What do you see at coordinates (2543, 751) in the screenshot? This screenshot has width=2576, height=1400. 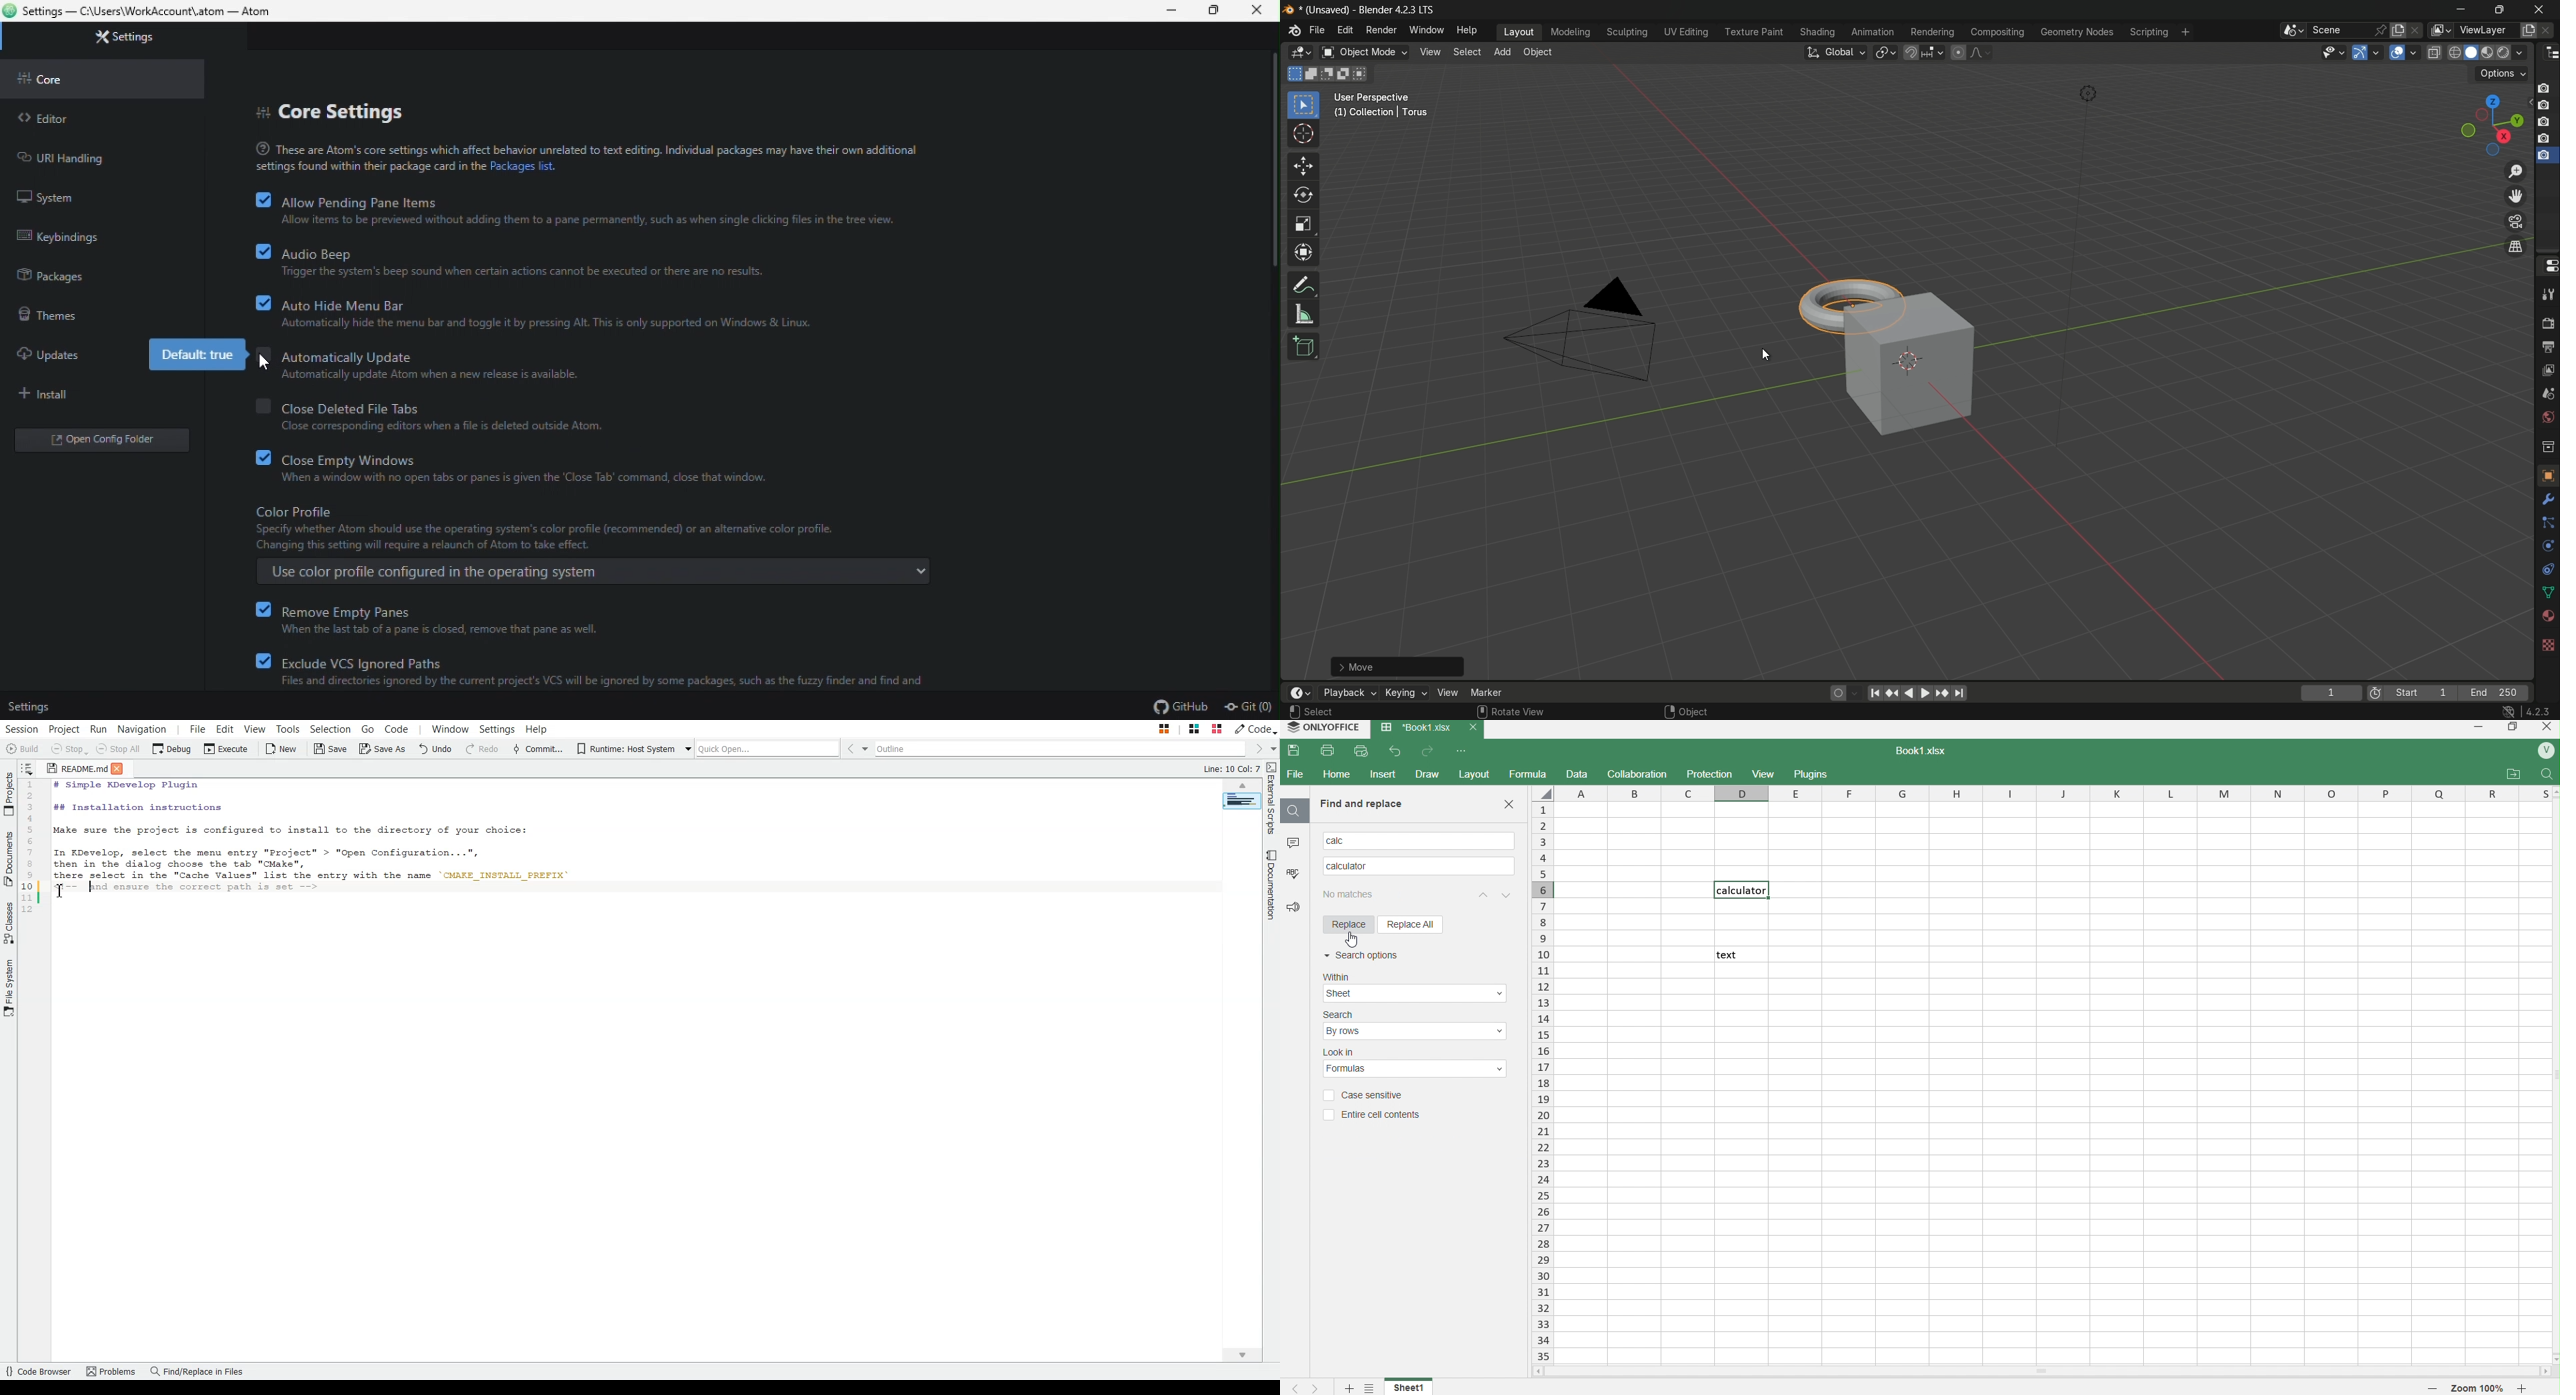 I see `profile` at bounding box center [2543, 751].